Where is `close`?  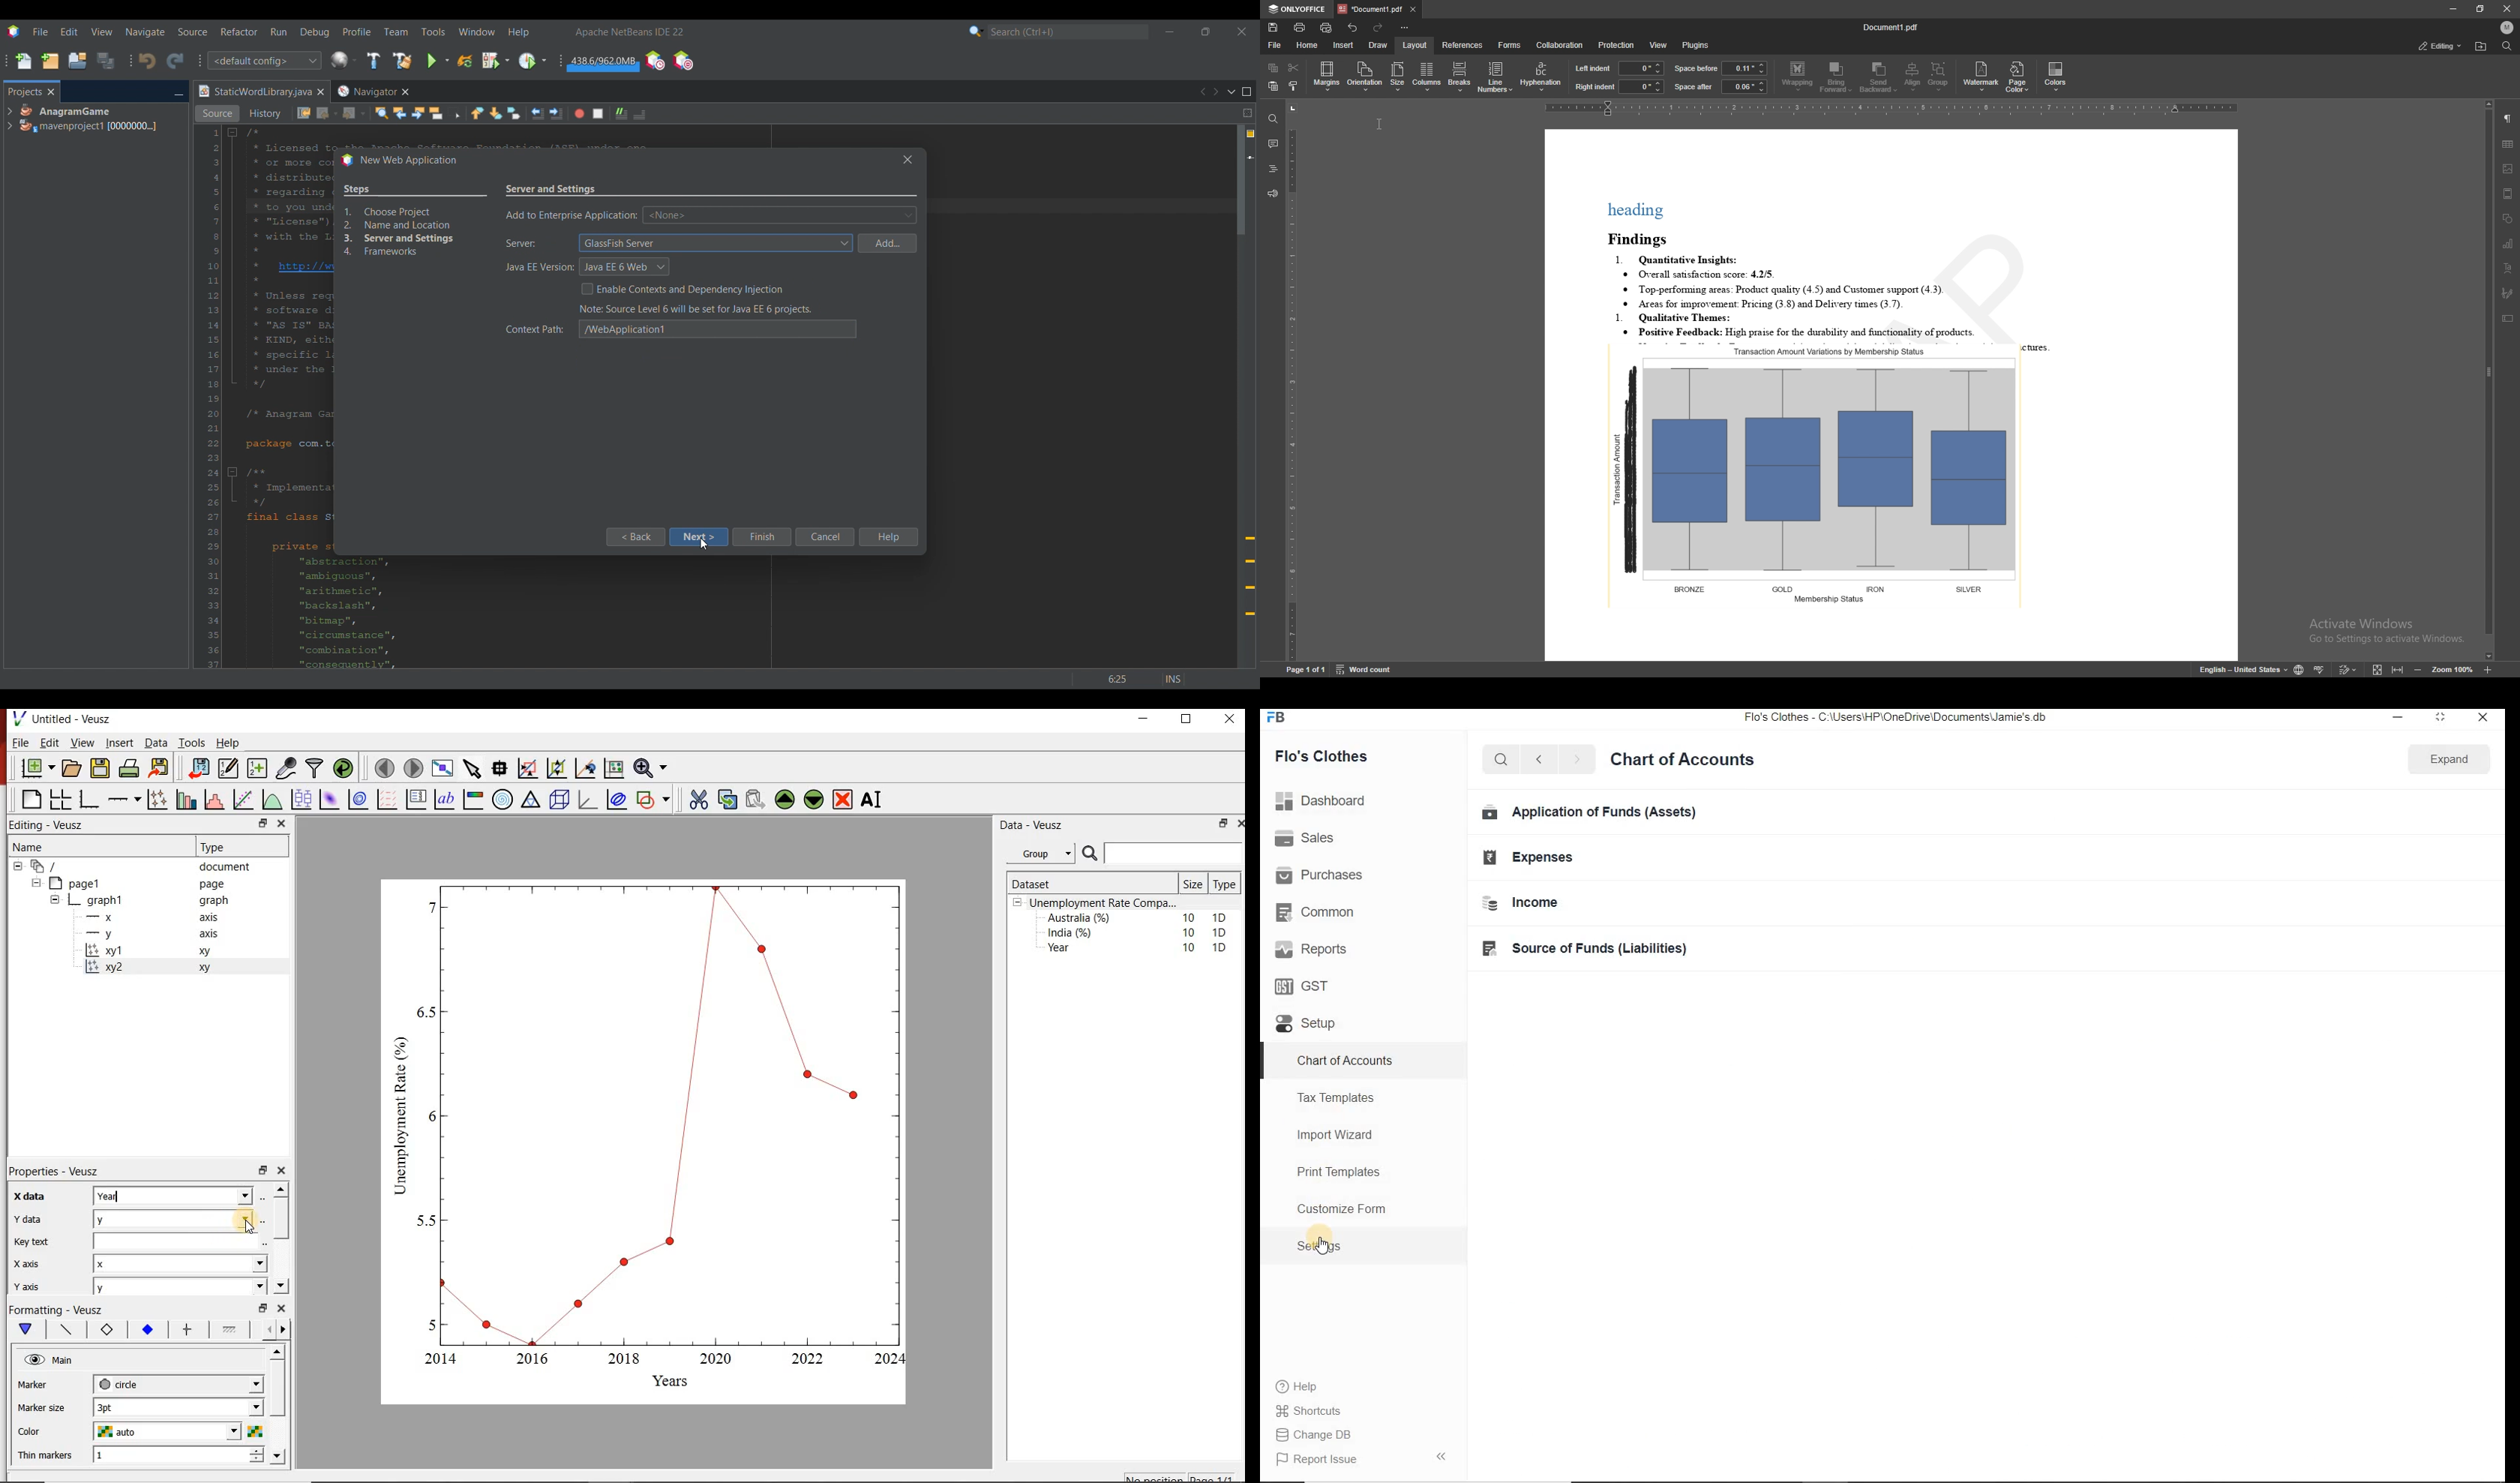
close is located at coordinates (282, 823).